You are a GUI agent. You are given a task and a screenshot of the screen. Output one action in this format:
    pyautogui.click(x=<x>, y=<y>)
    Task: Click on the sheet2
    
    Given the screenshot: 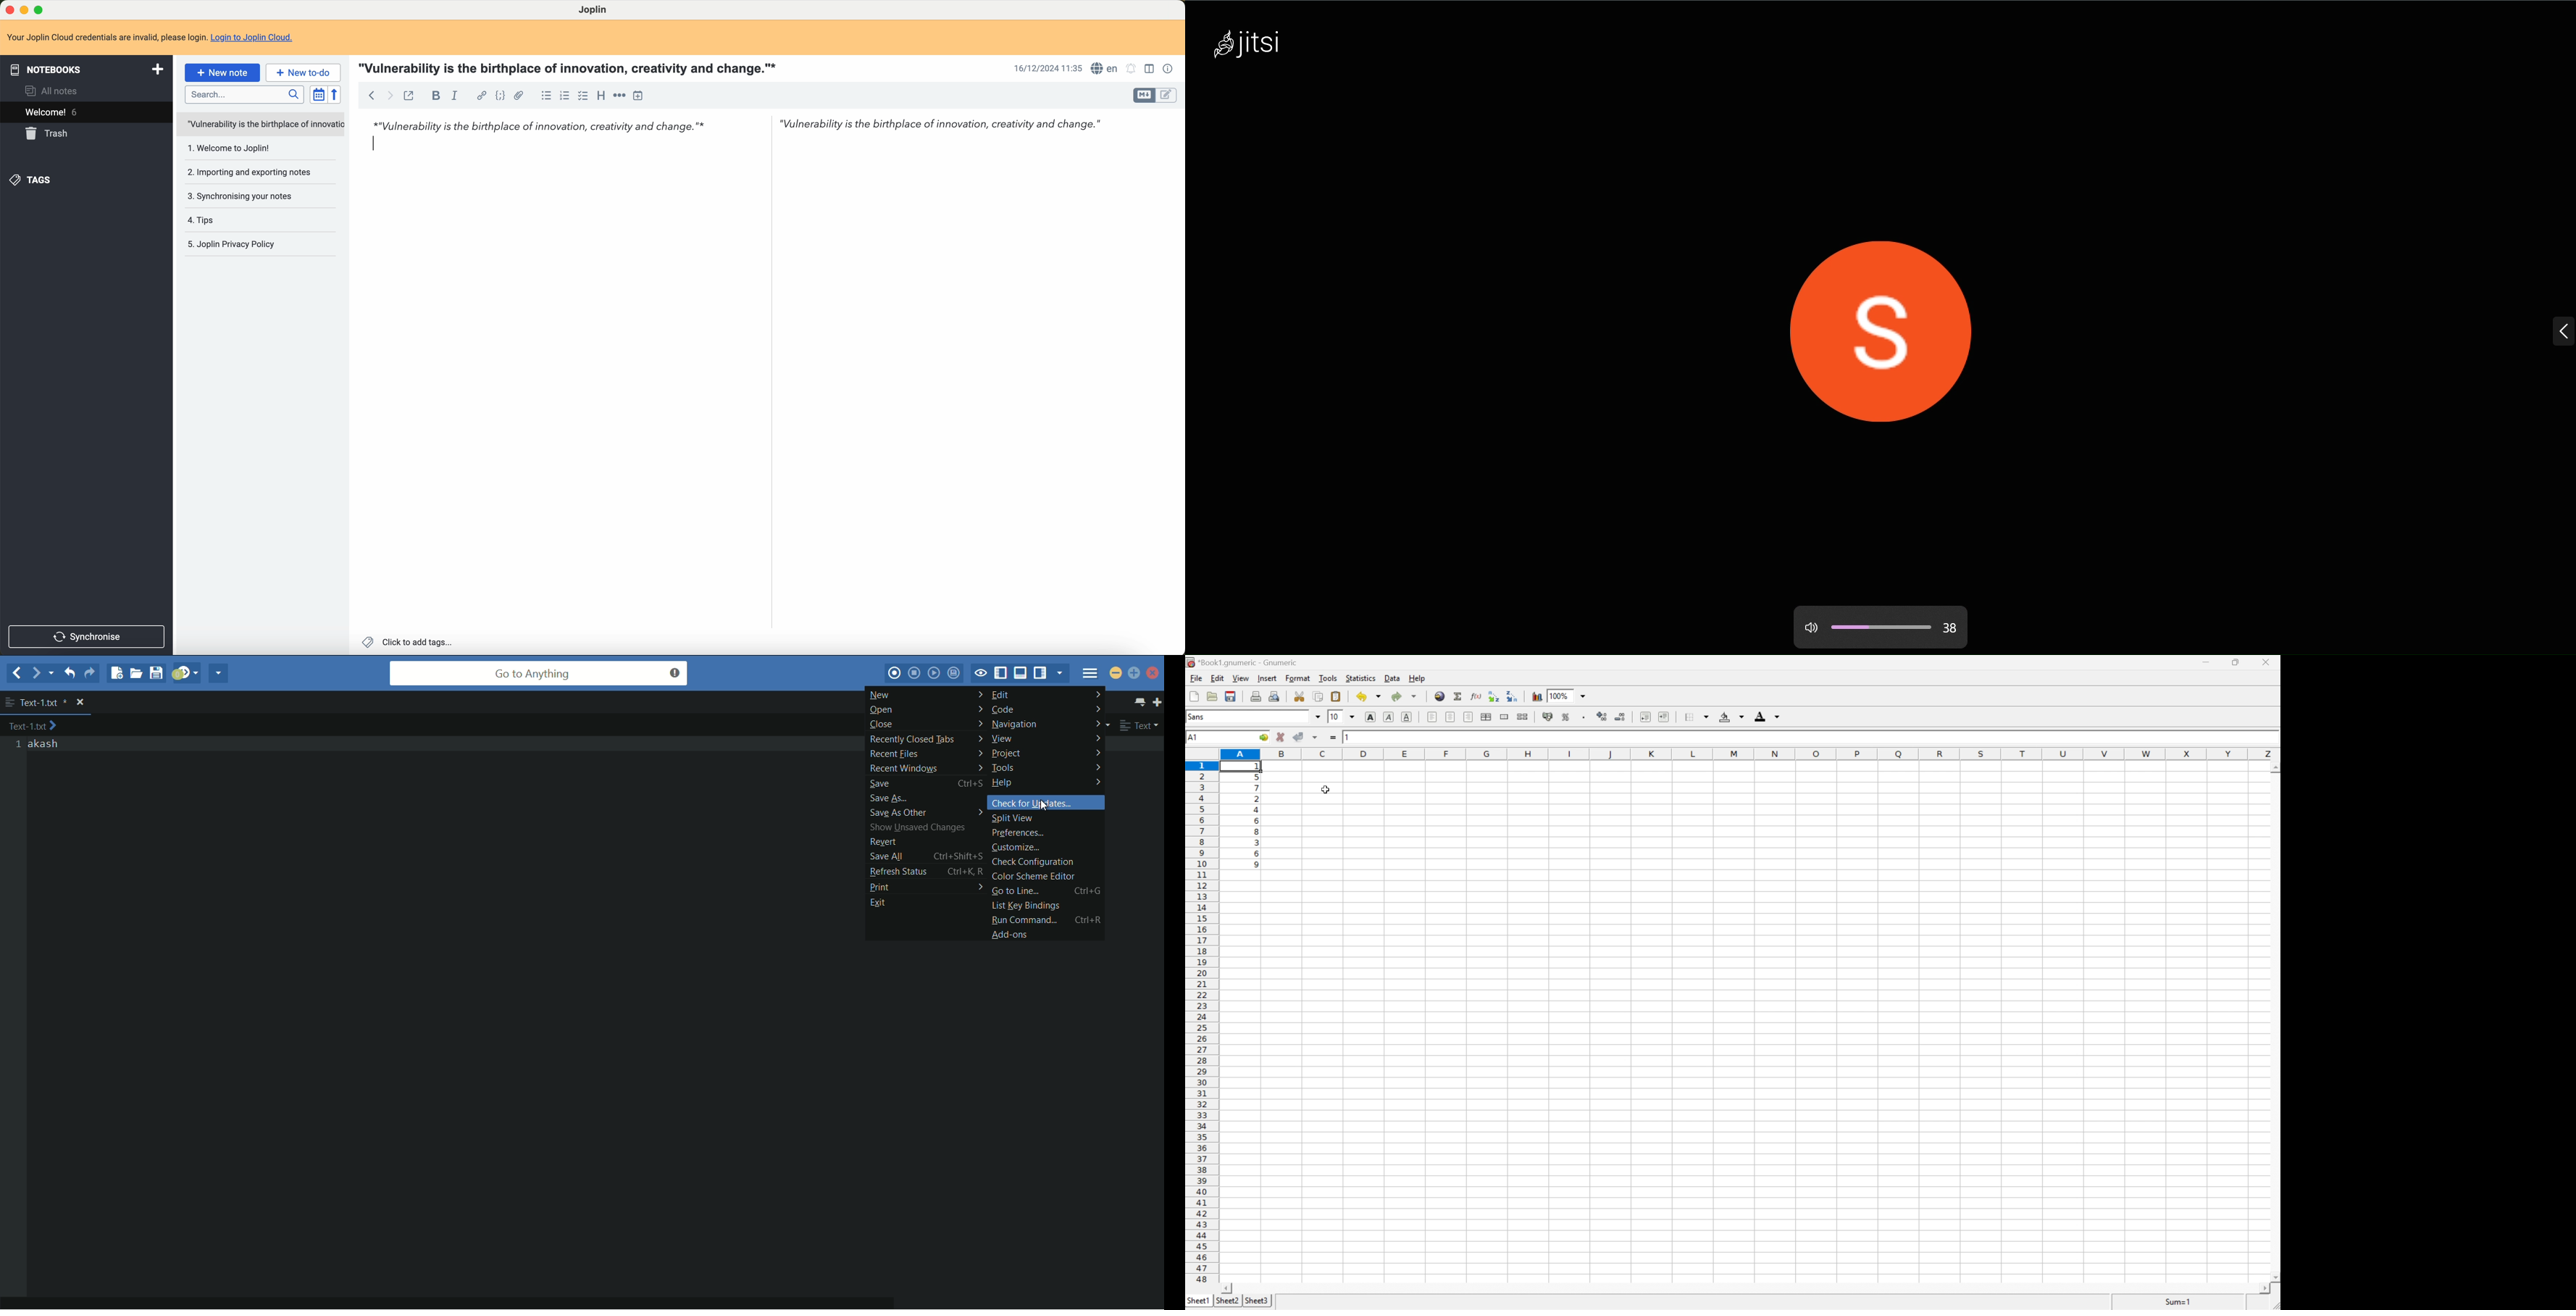 What is the action you would take?
    pyautogui.click(x=1226, y=1301)
    